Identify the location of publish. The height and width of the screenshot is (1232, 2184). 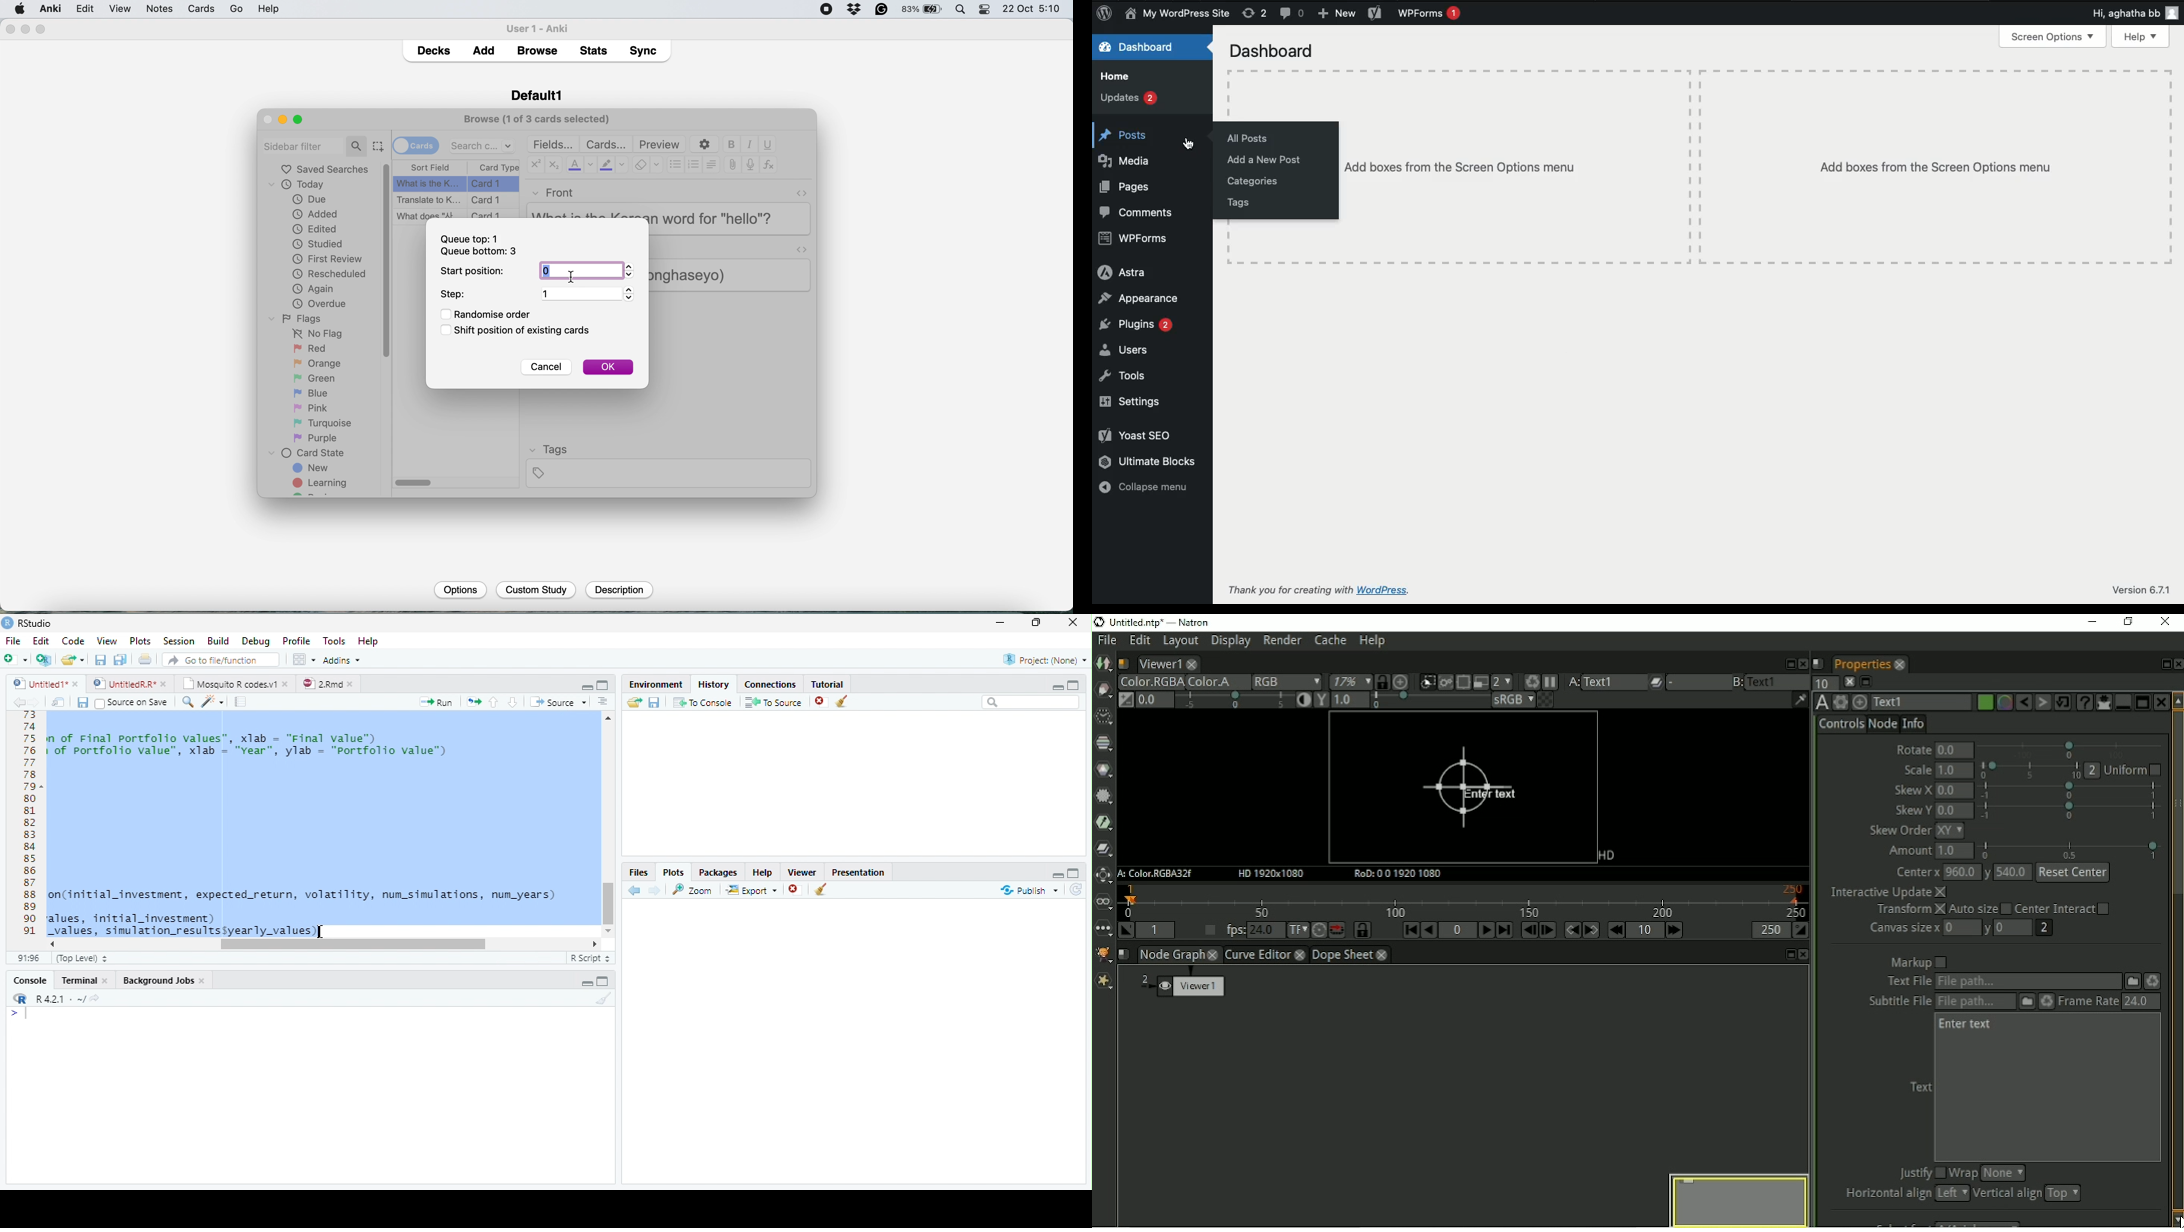
(1029, 890).